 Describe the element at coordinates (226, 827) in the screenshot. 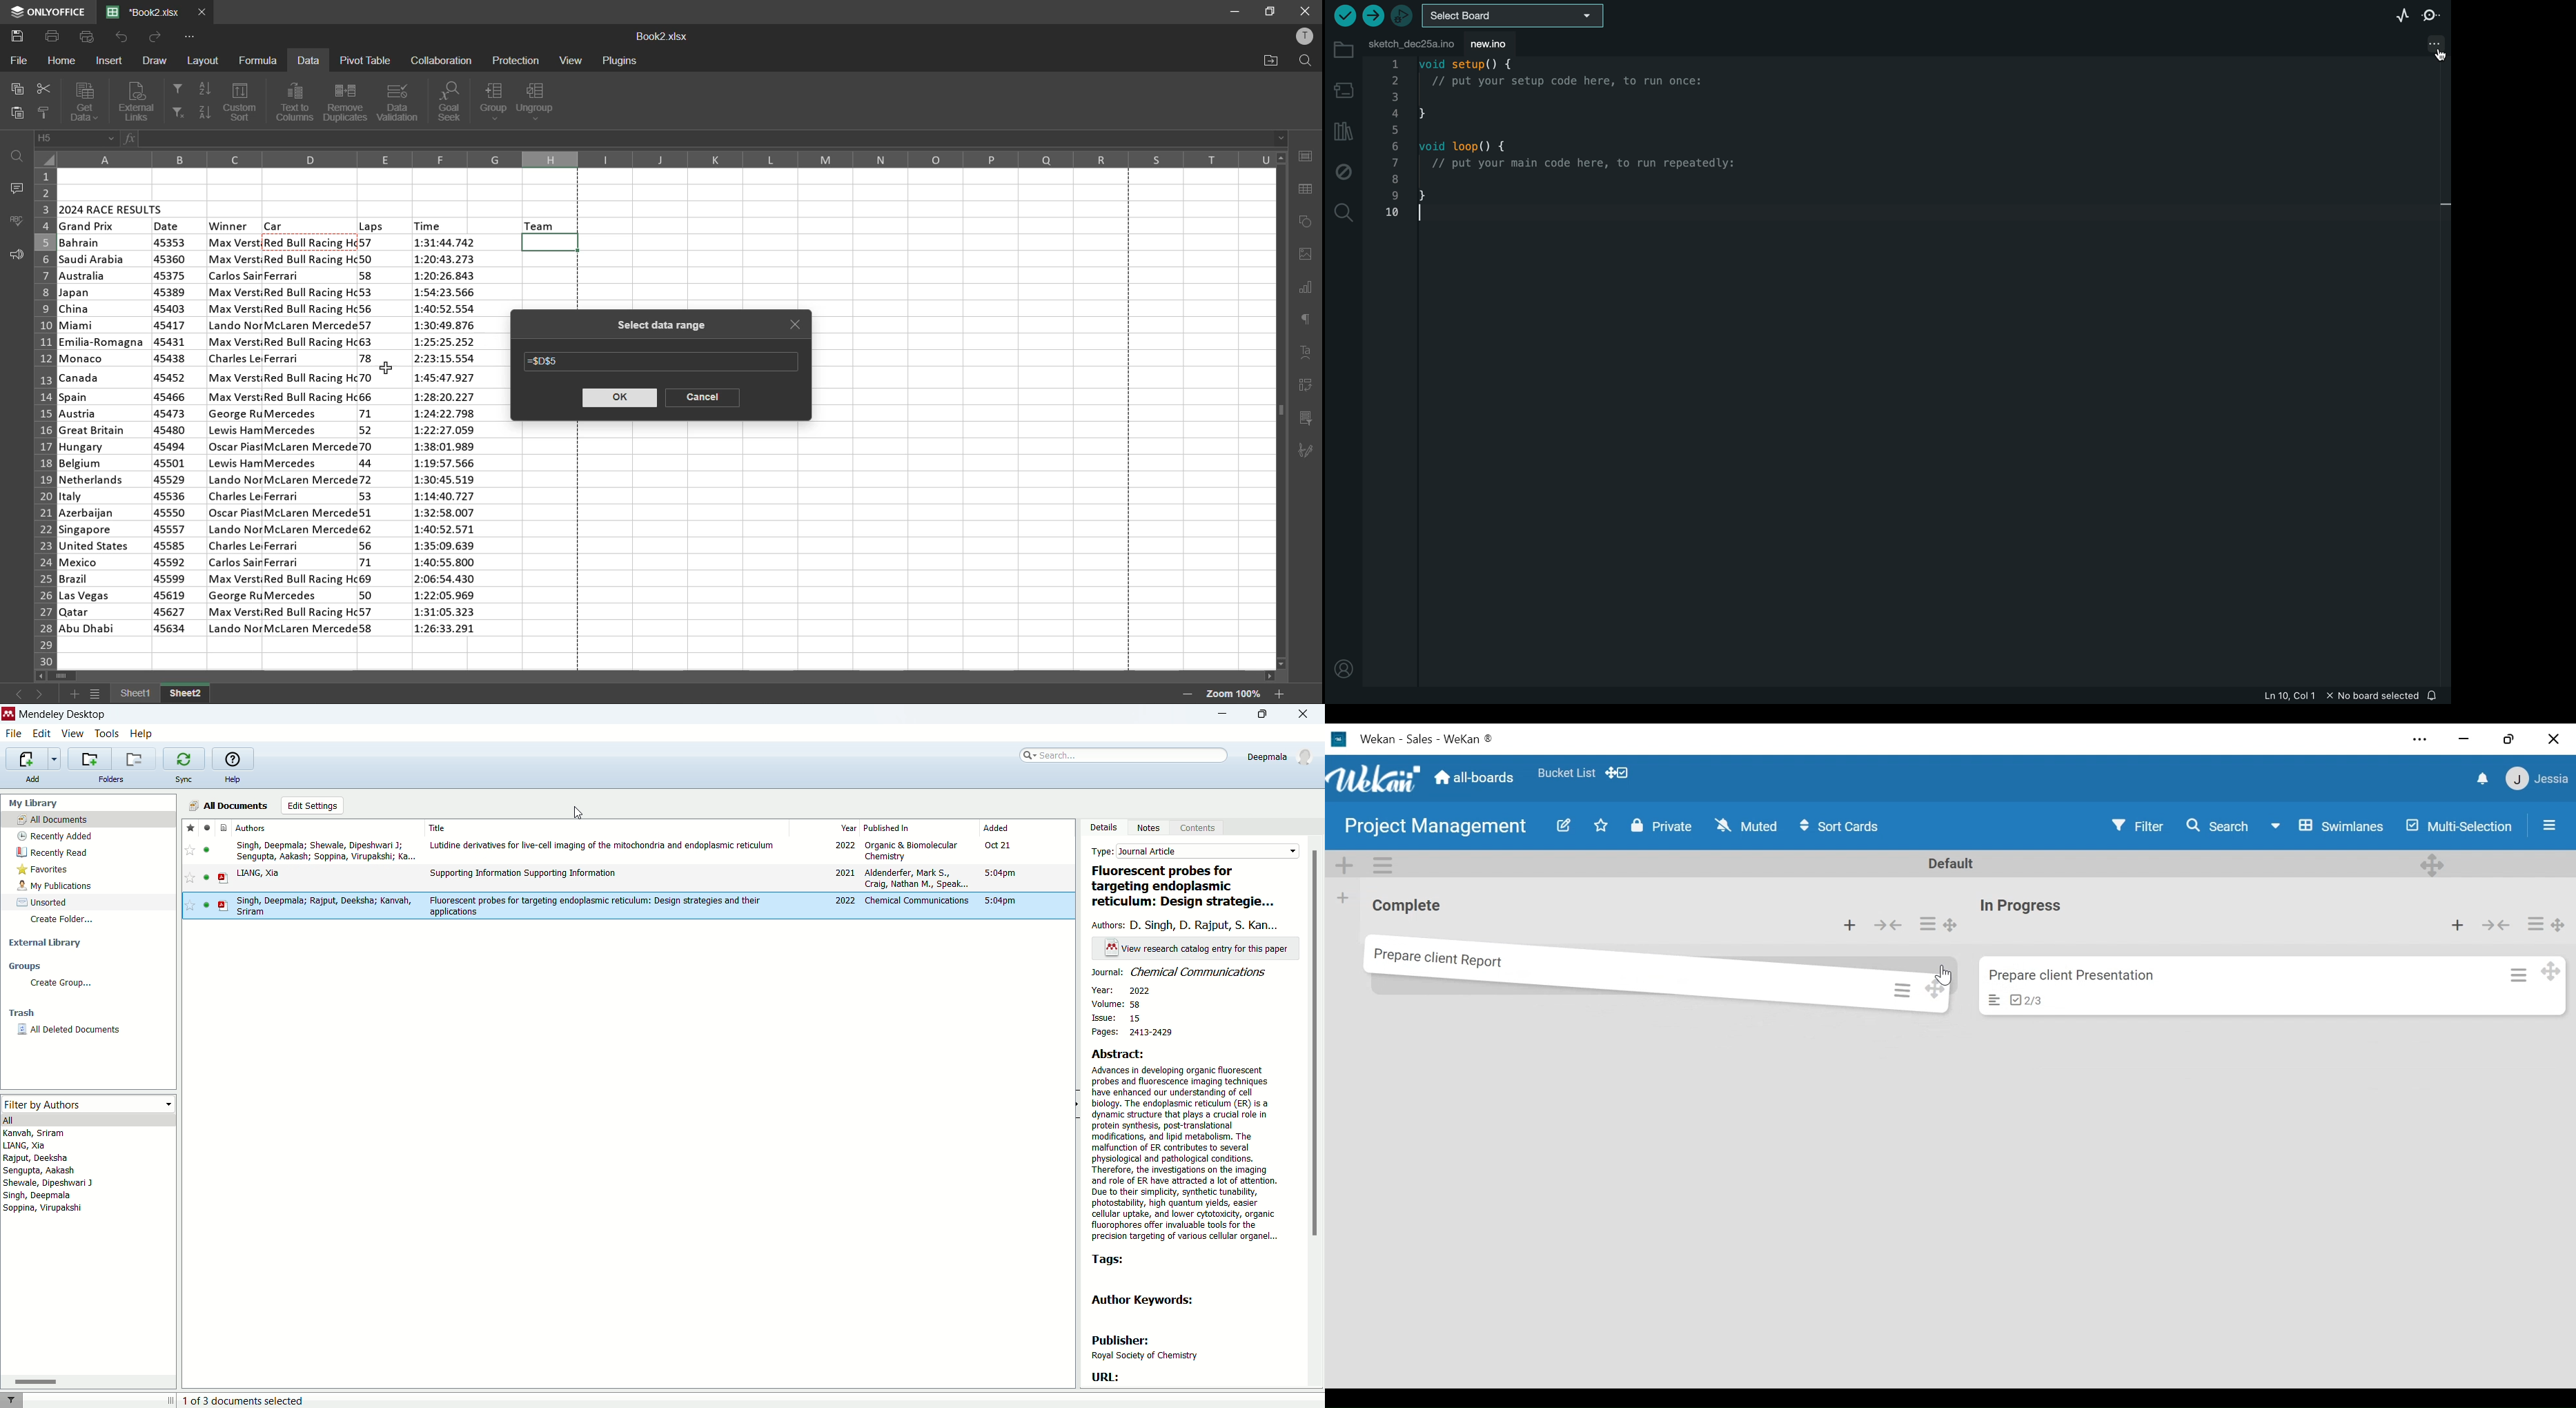

I see `document` at that location.